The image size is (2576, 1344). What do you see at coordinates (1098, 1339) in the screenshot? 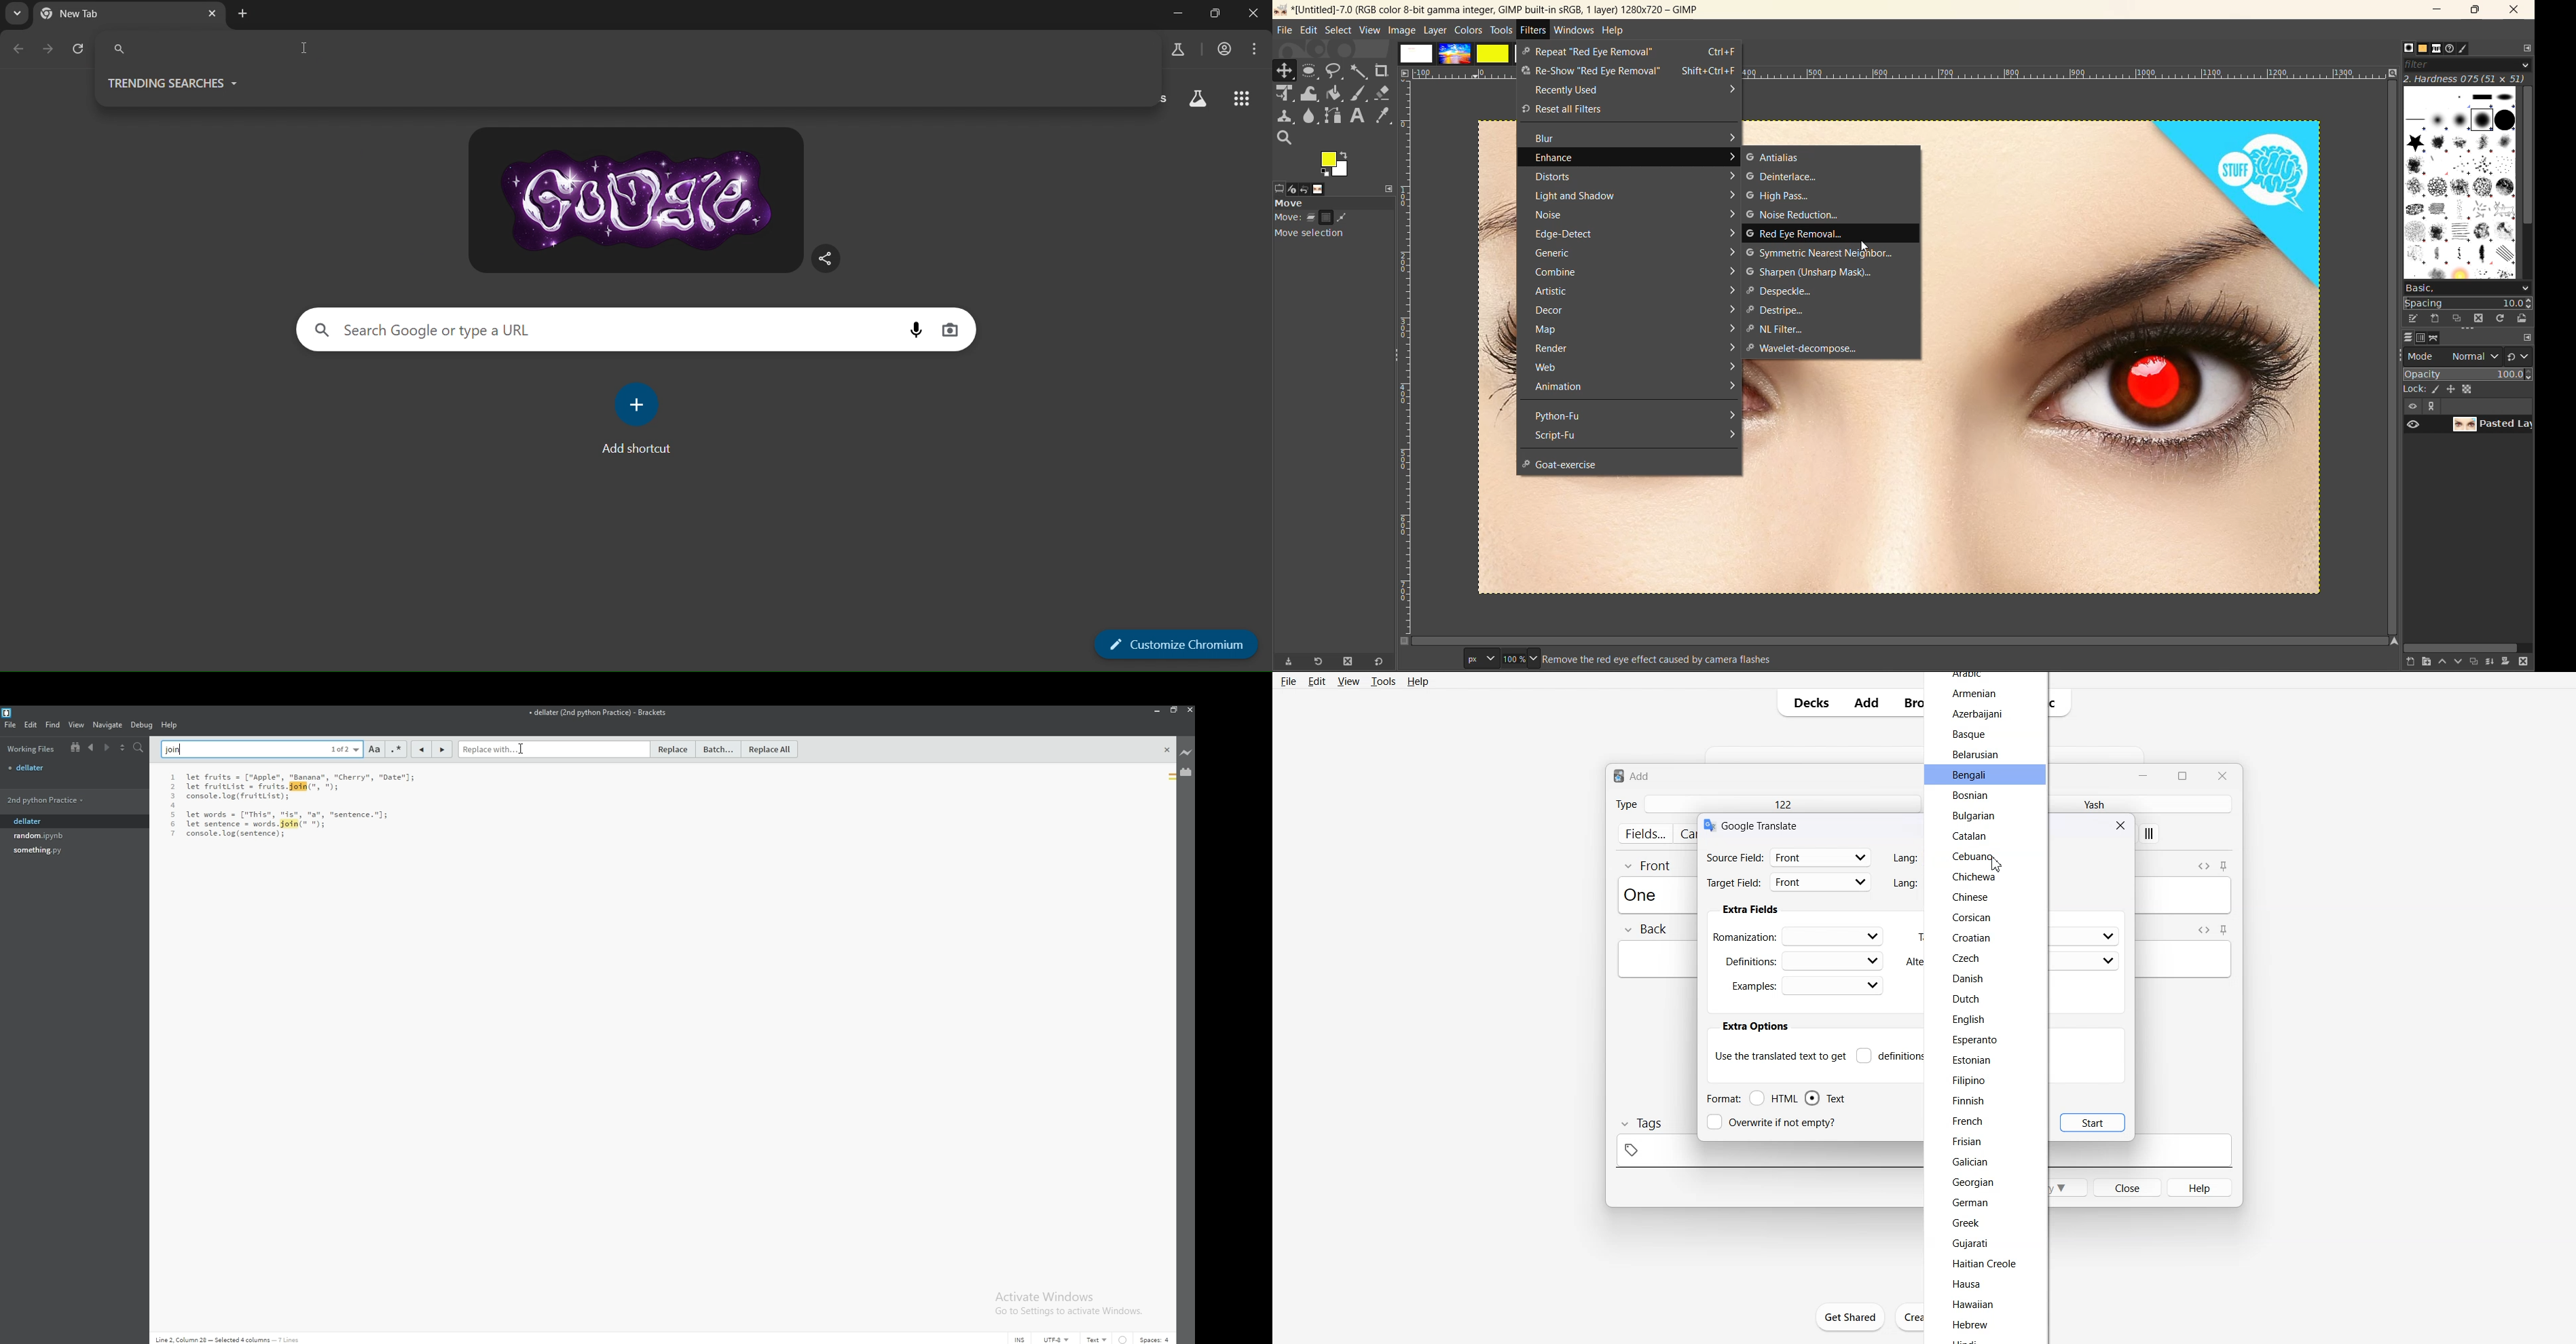
I see `text` at bounding box center [1098, 1339].